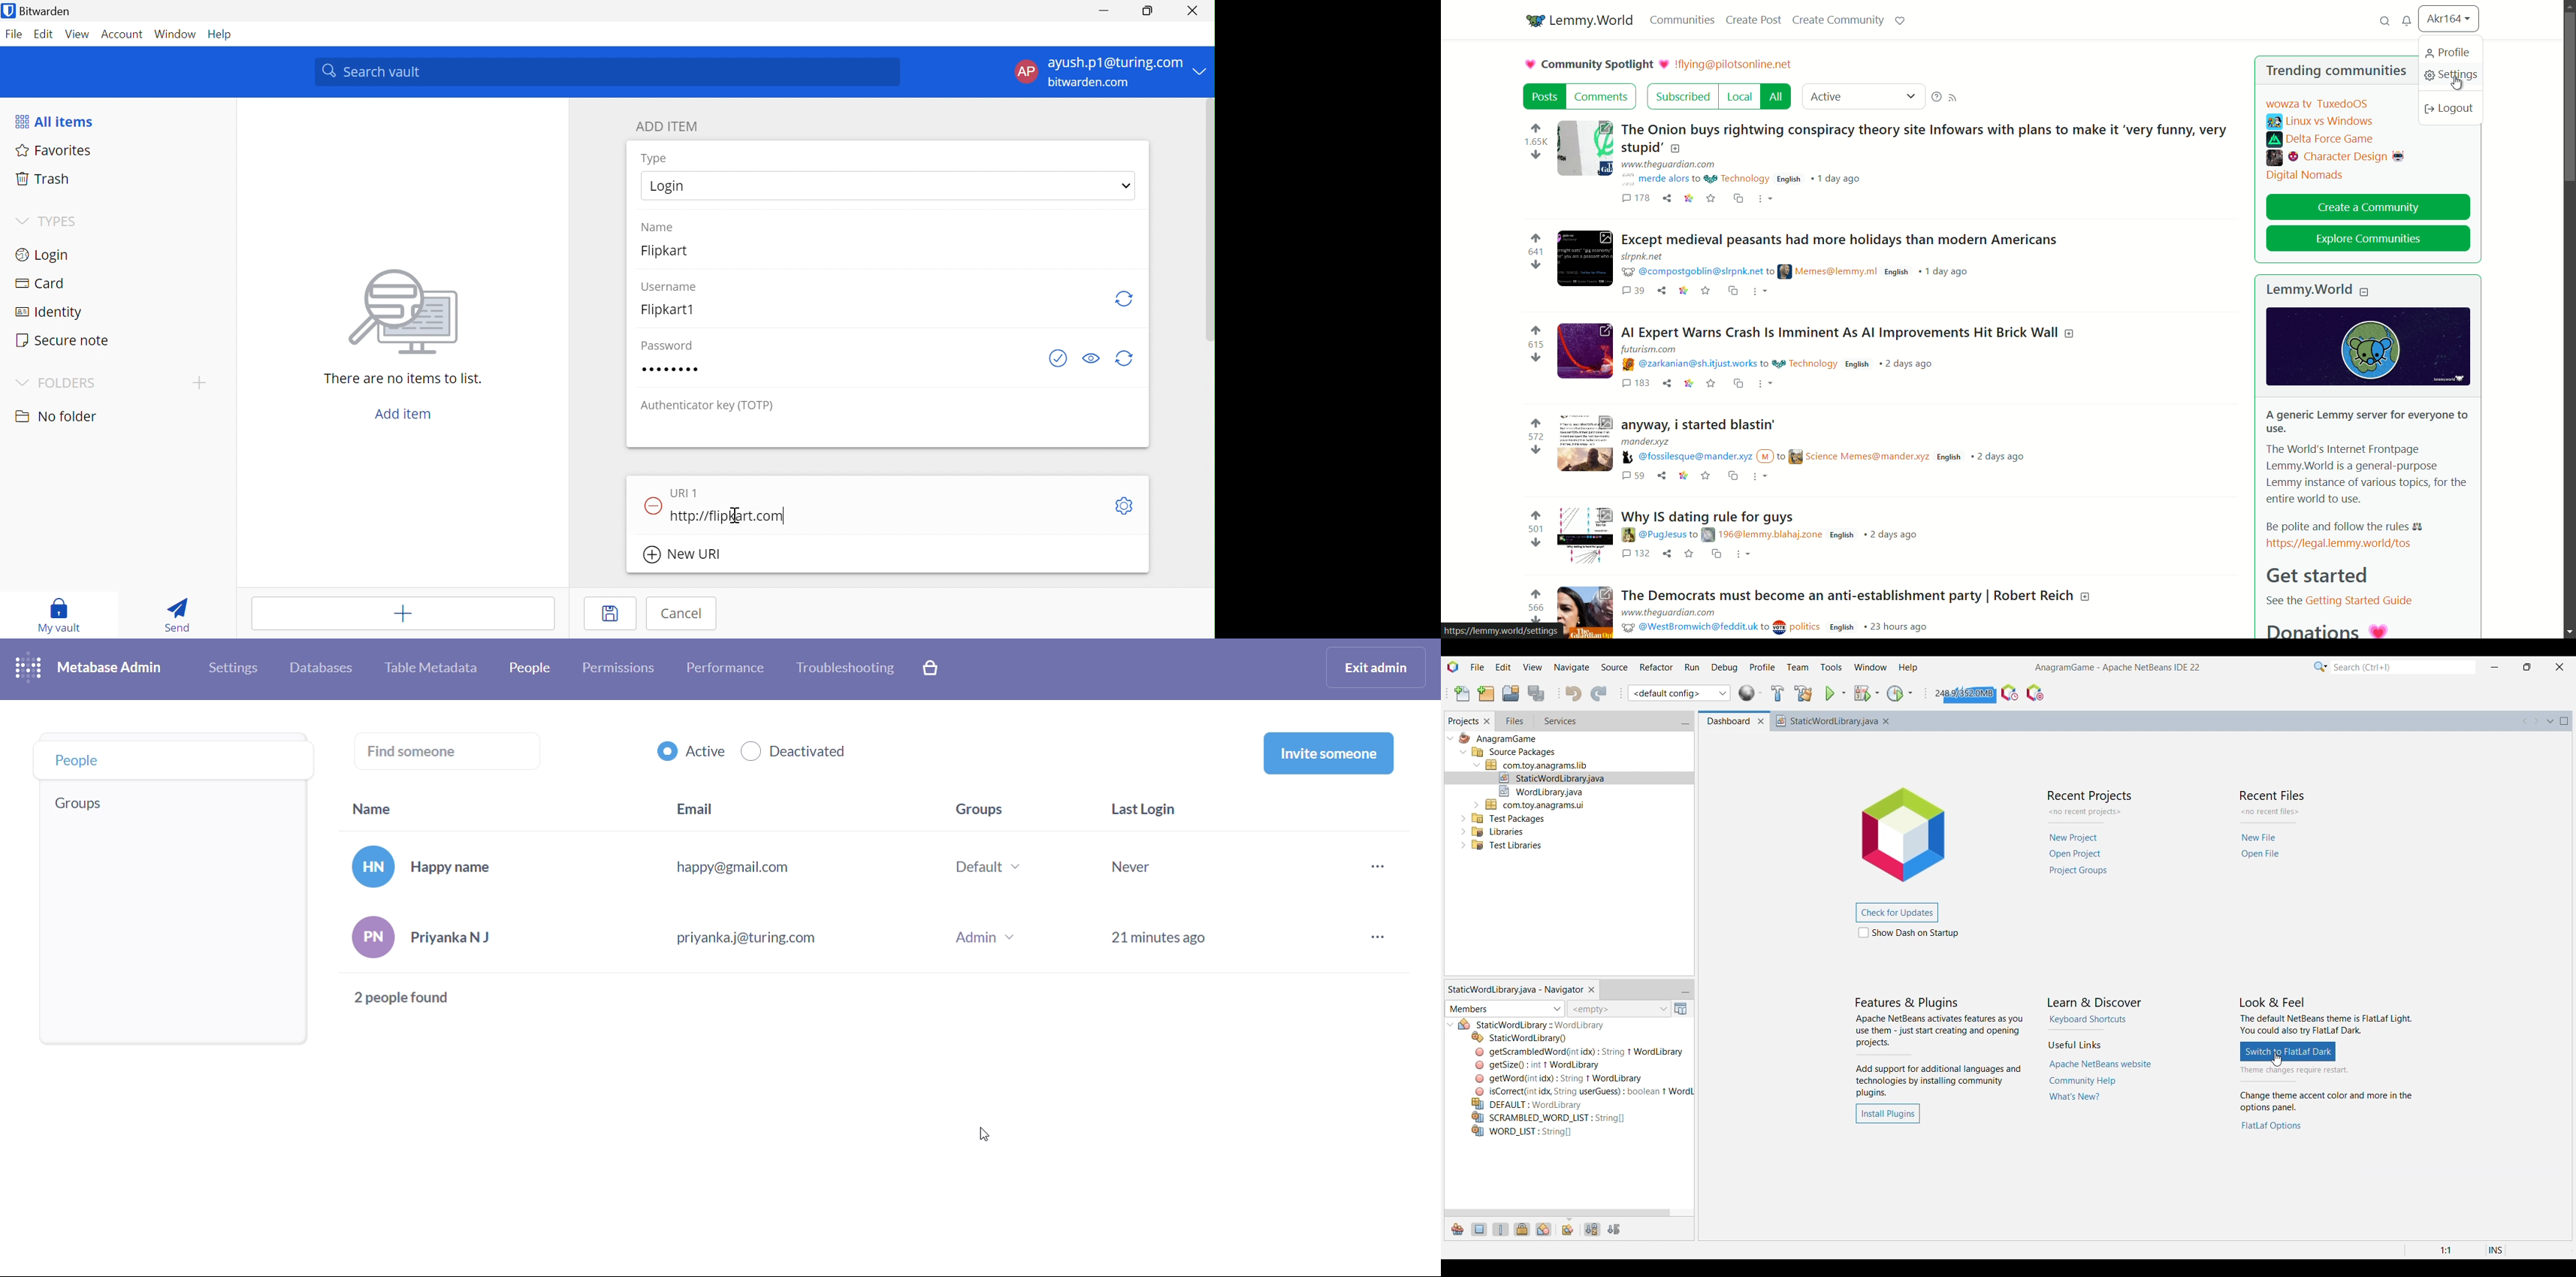 The width and height of the screenshot is (2576, 1288). Describe the element at coordinates (403, 614) in the screenshot. I see `Add item` at that location.